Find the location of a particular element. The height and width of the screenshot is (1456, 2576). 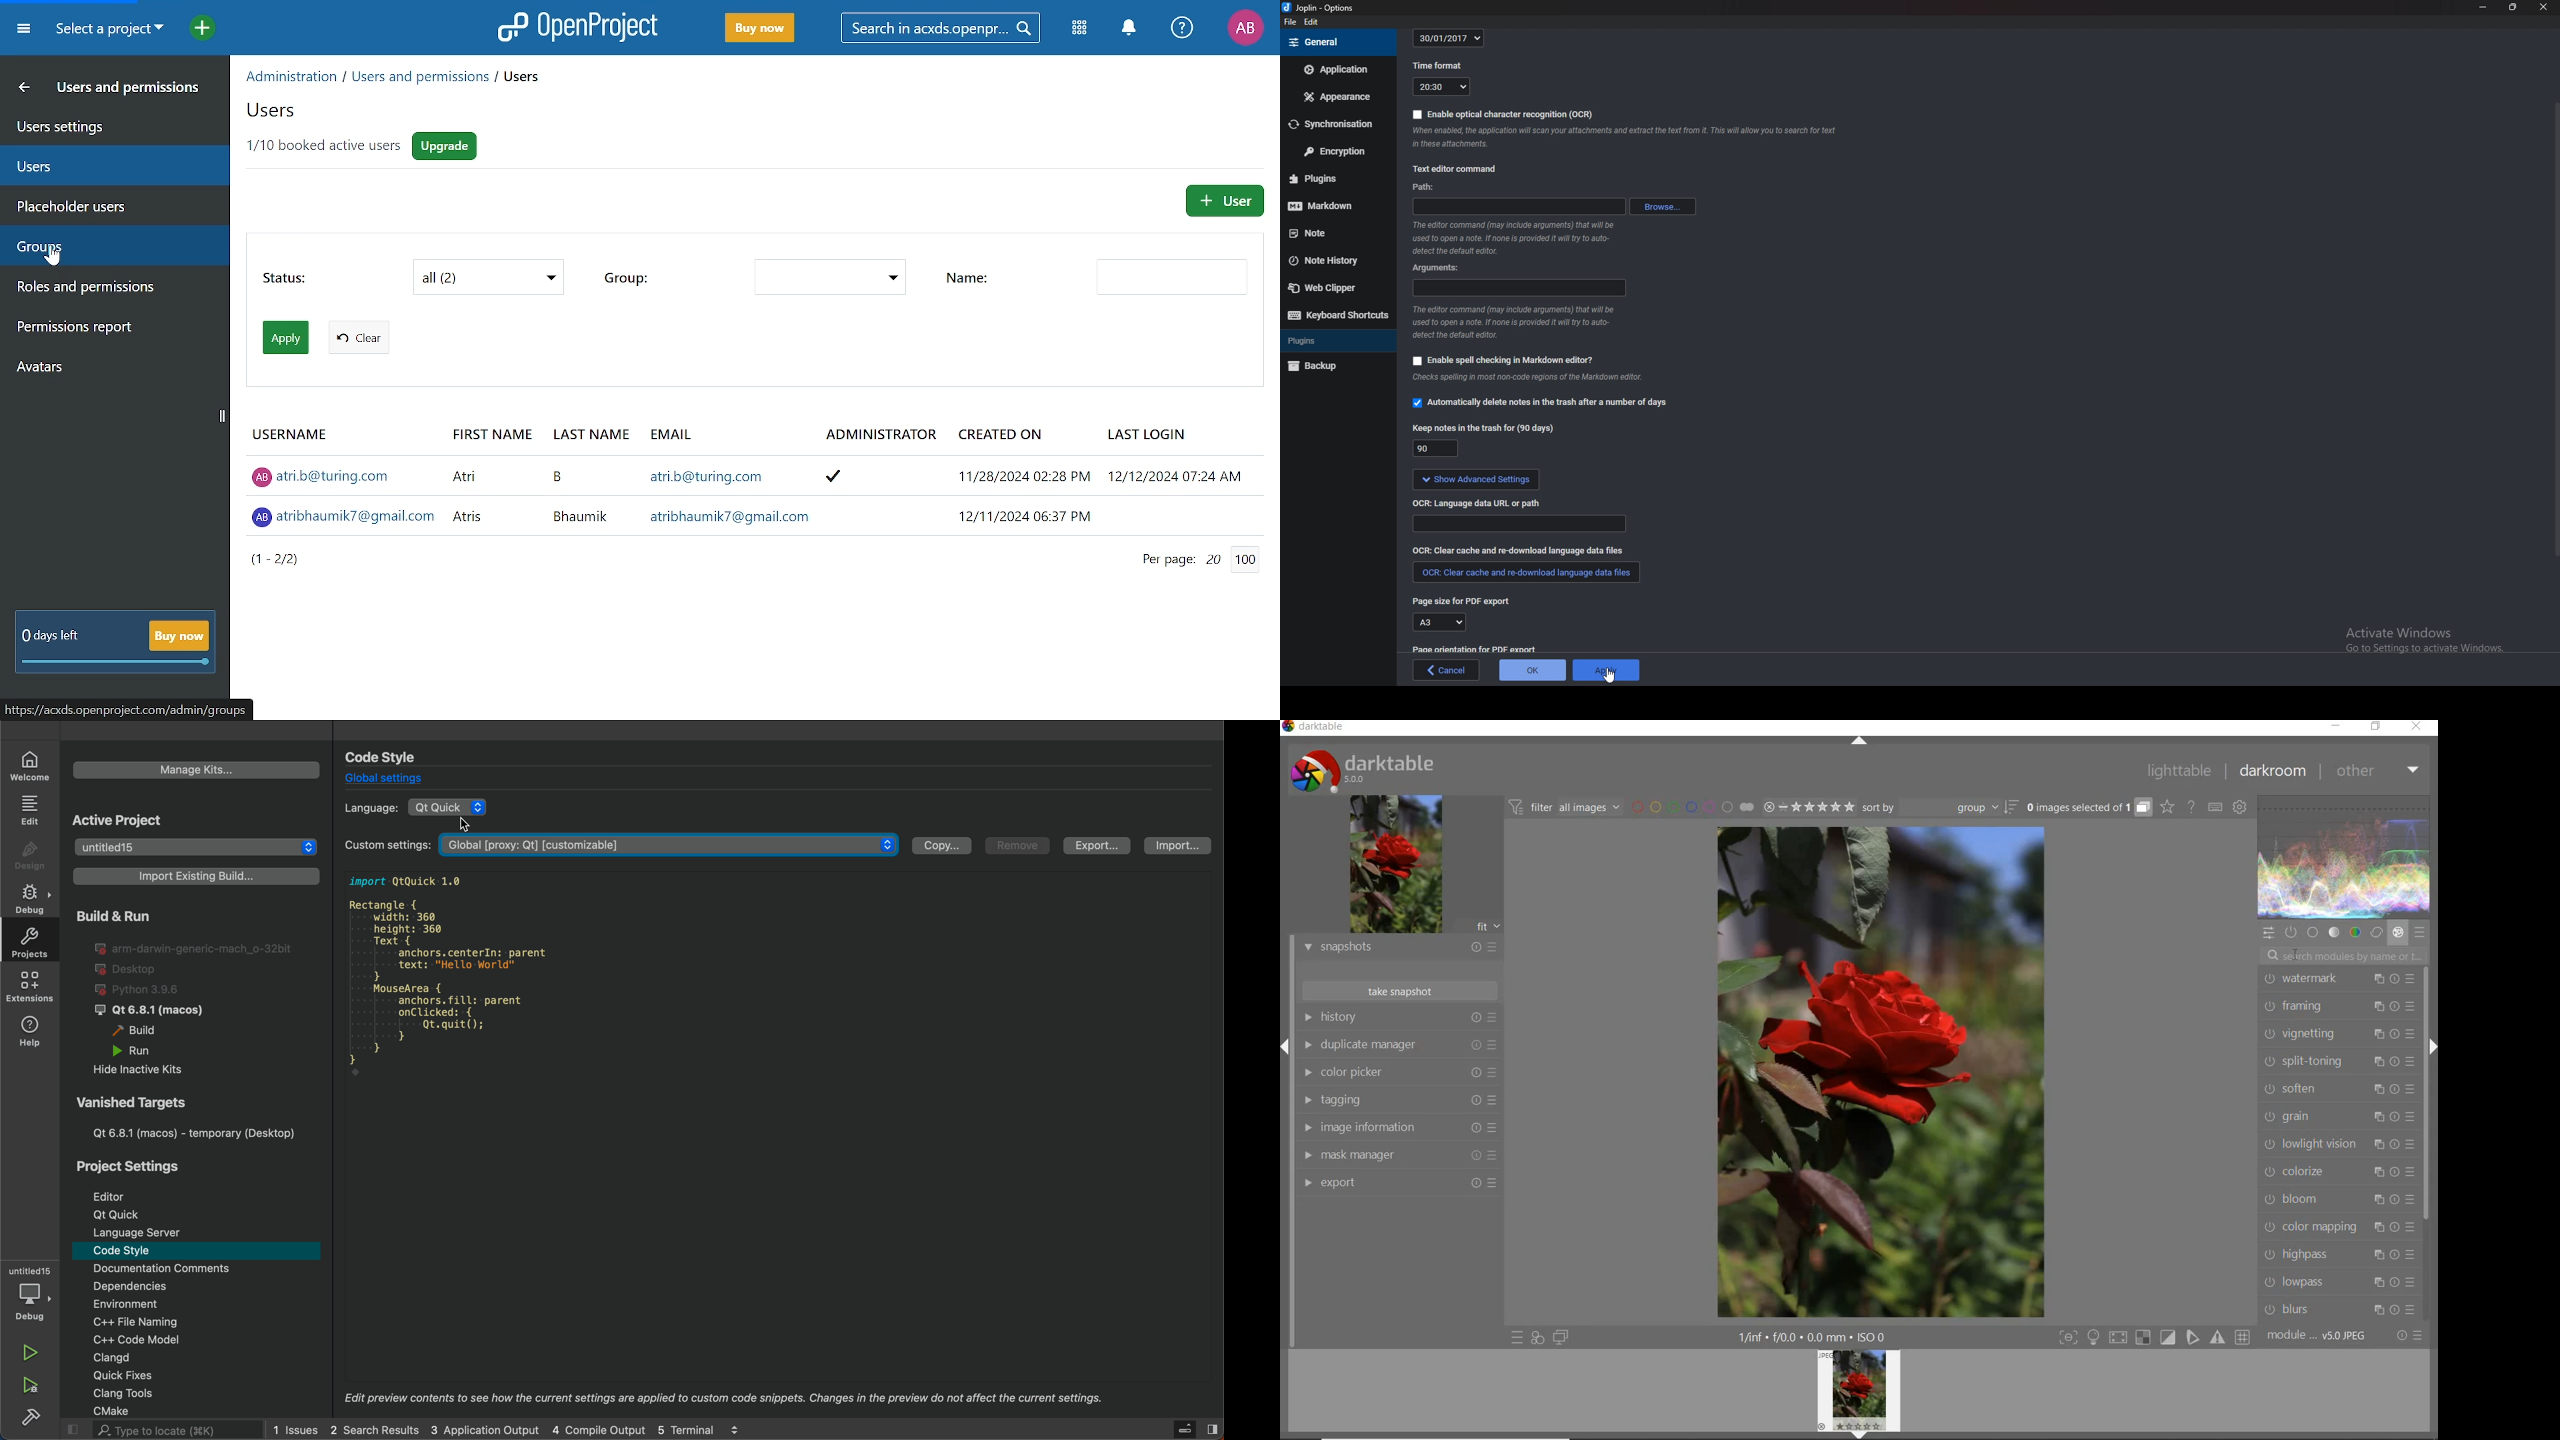

system logo is located at coordinates (1365, 769).